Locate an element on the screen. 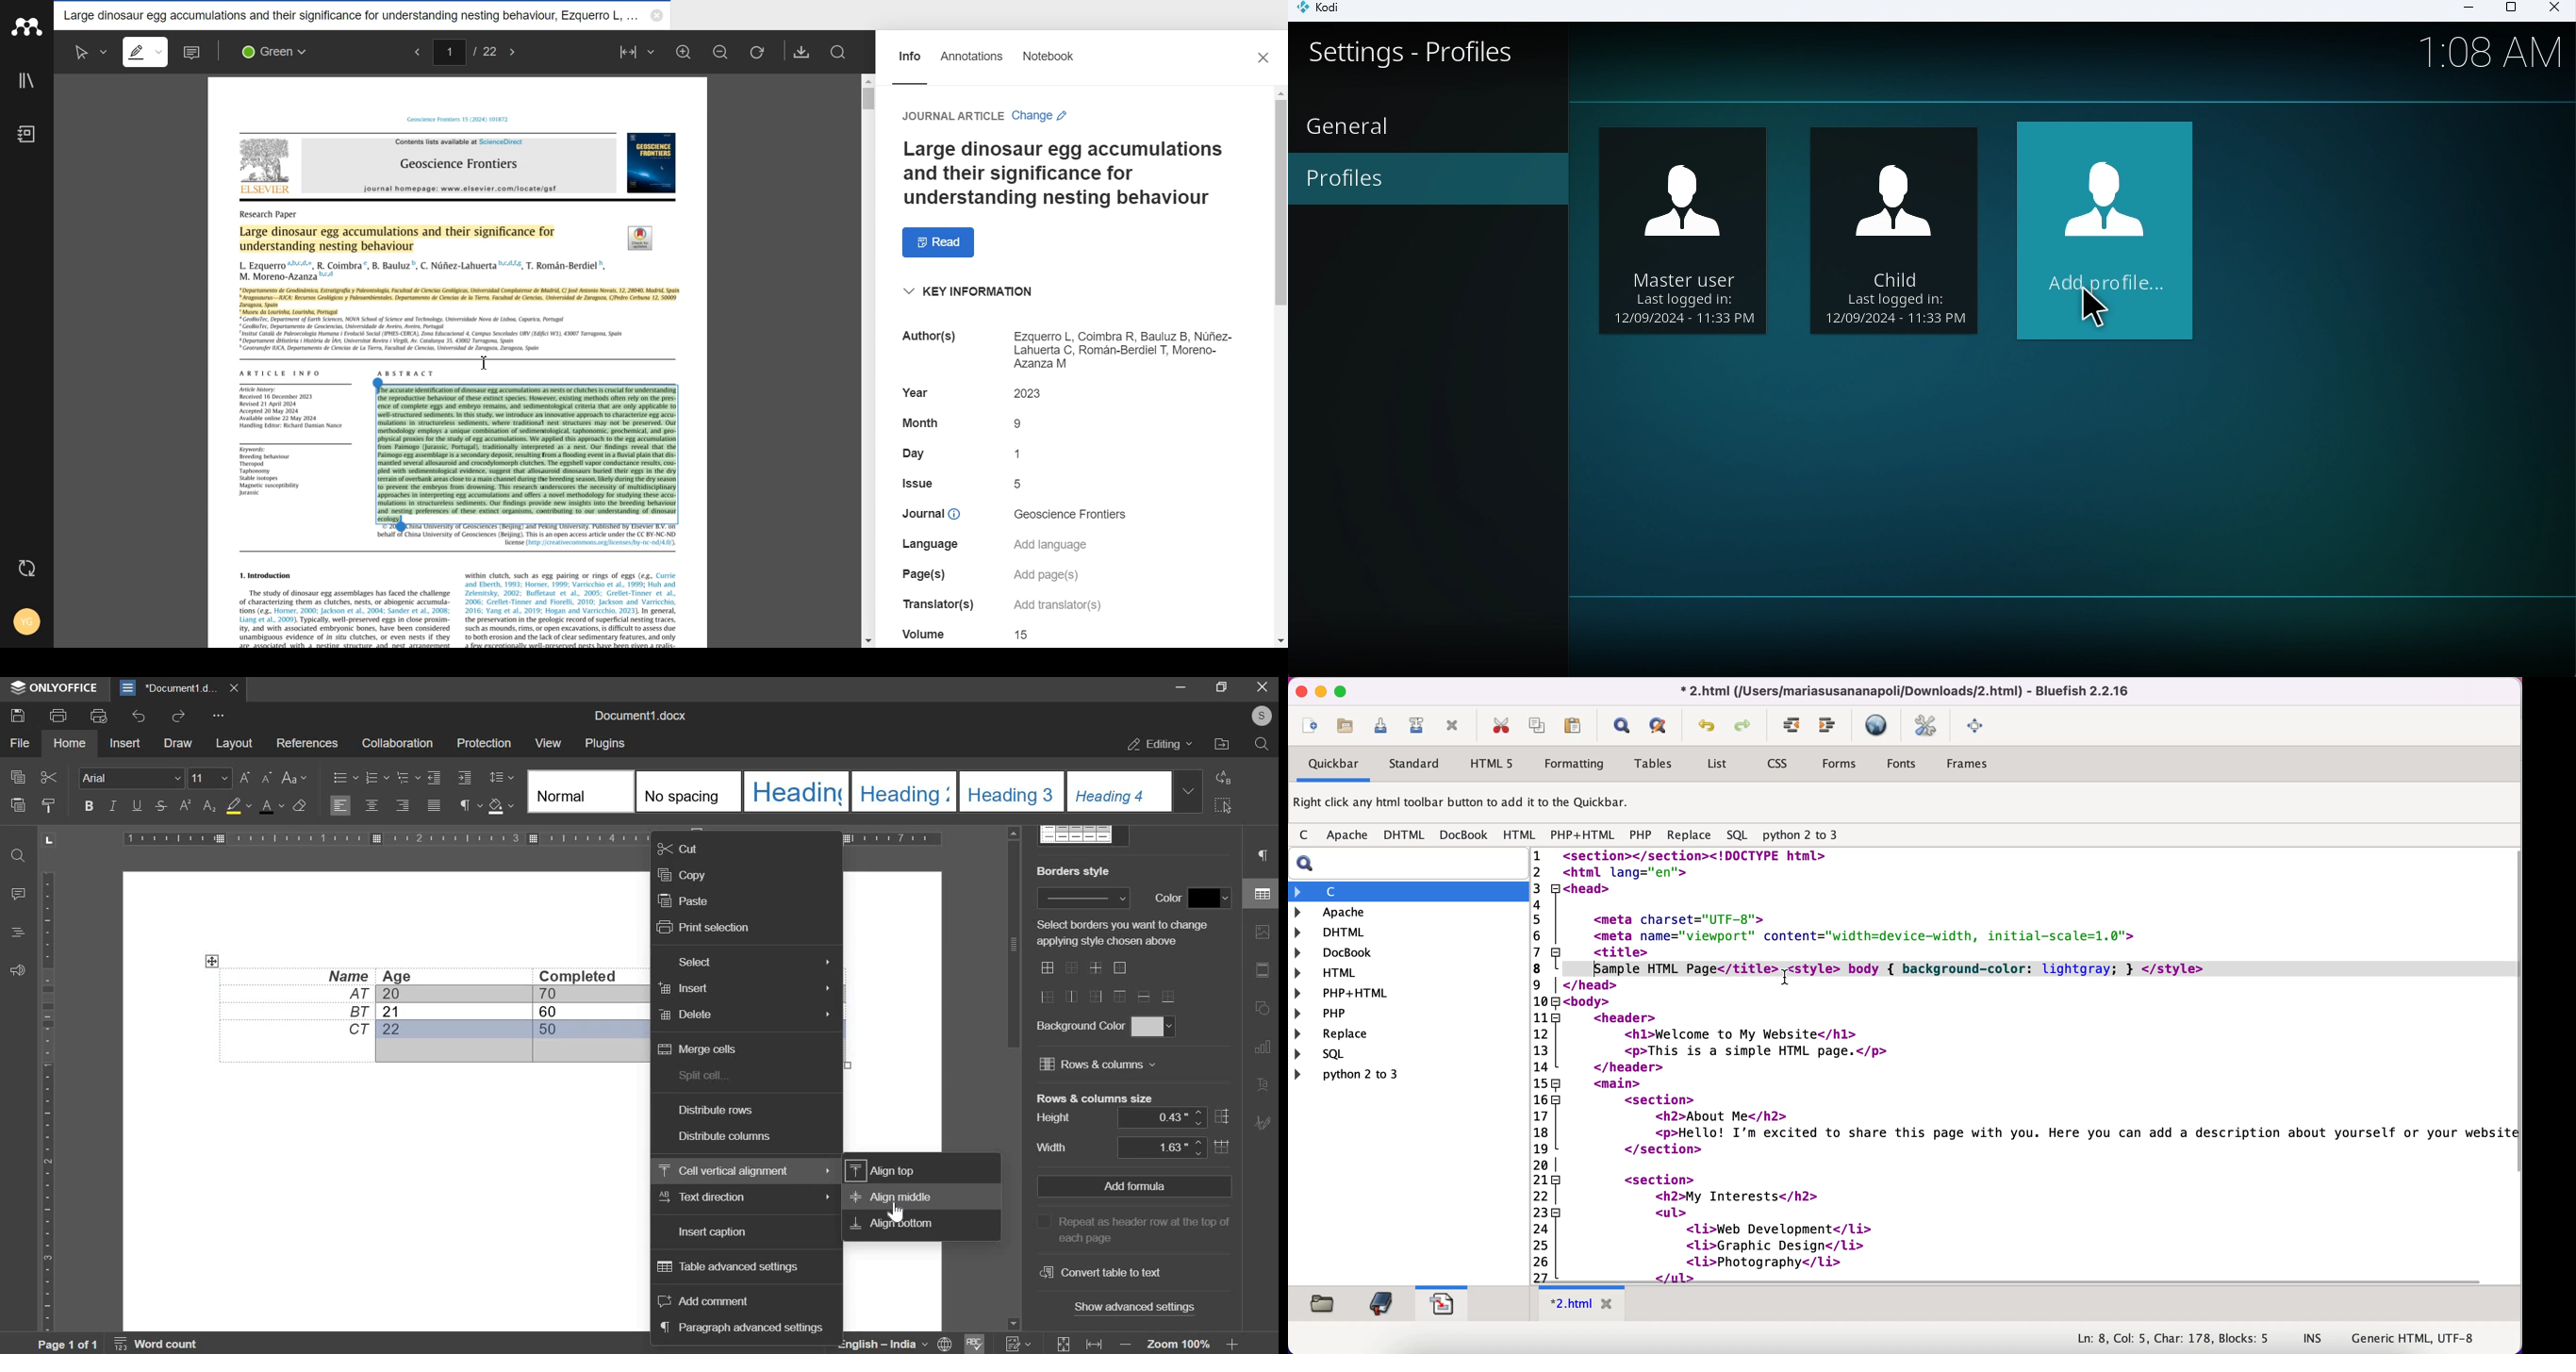 The image size is (2576, 1372). paragraph advanced settings is located at coordinates (741, 1327).